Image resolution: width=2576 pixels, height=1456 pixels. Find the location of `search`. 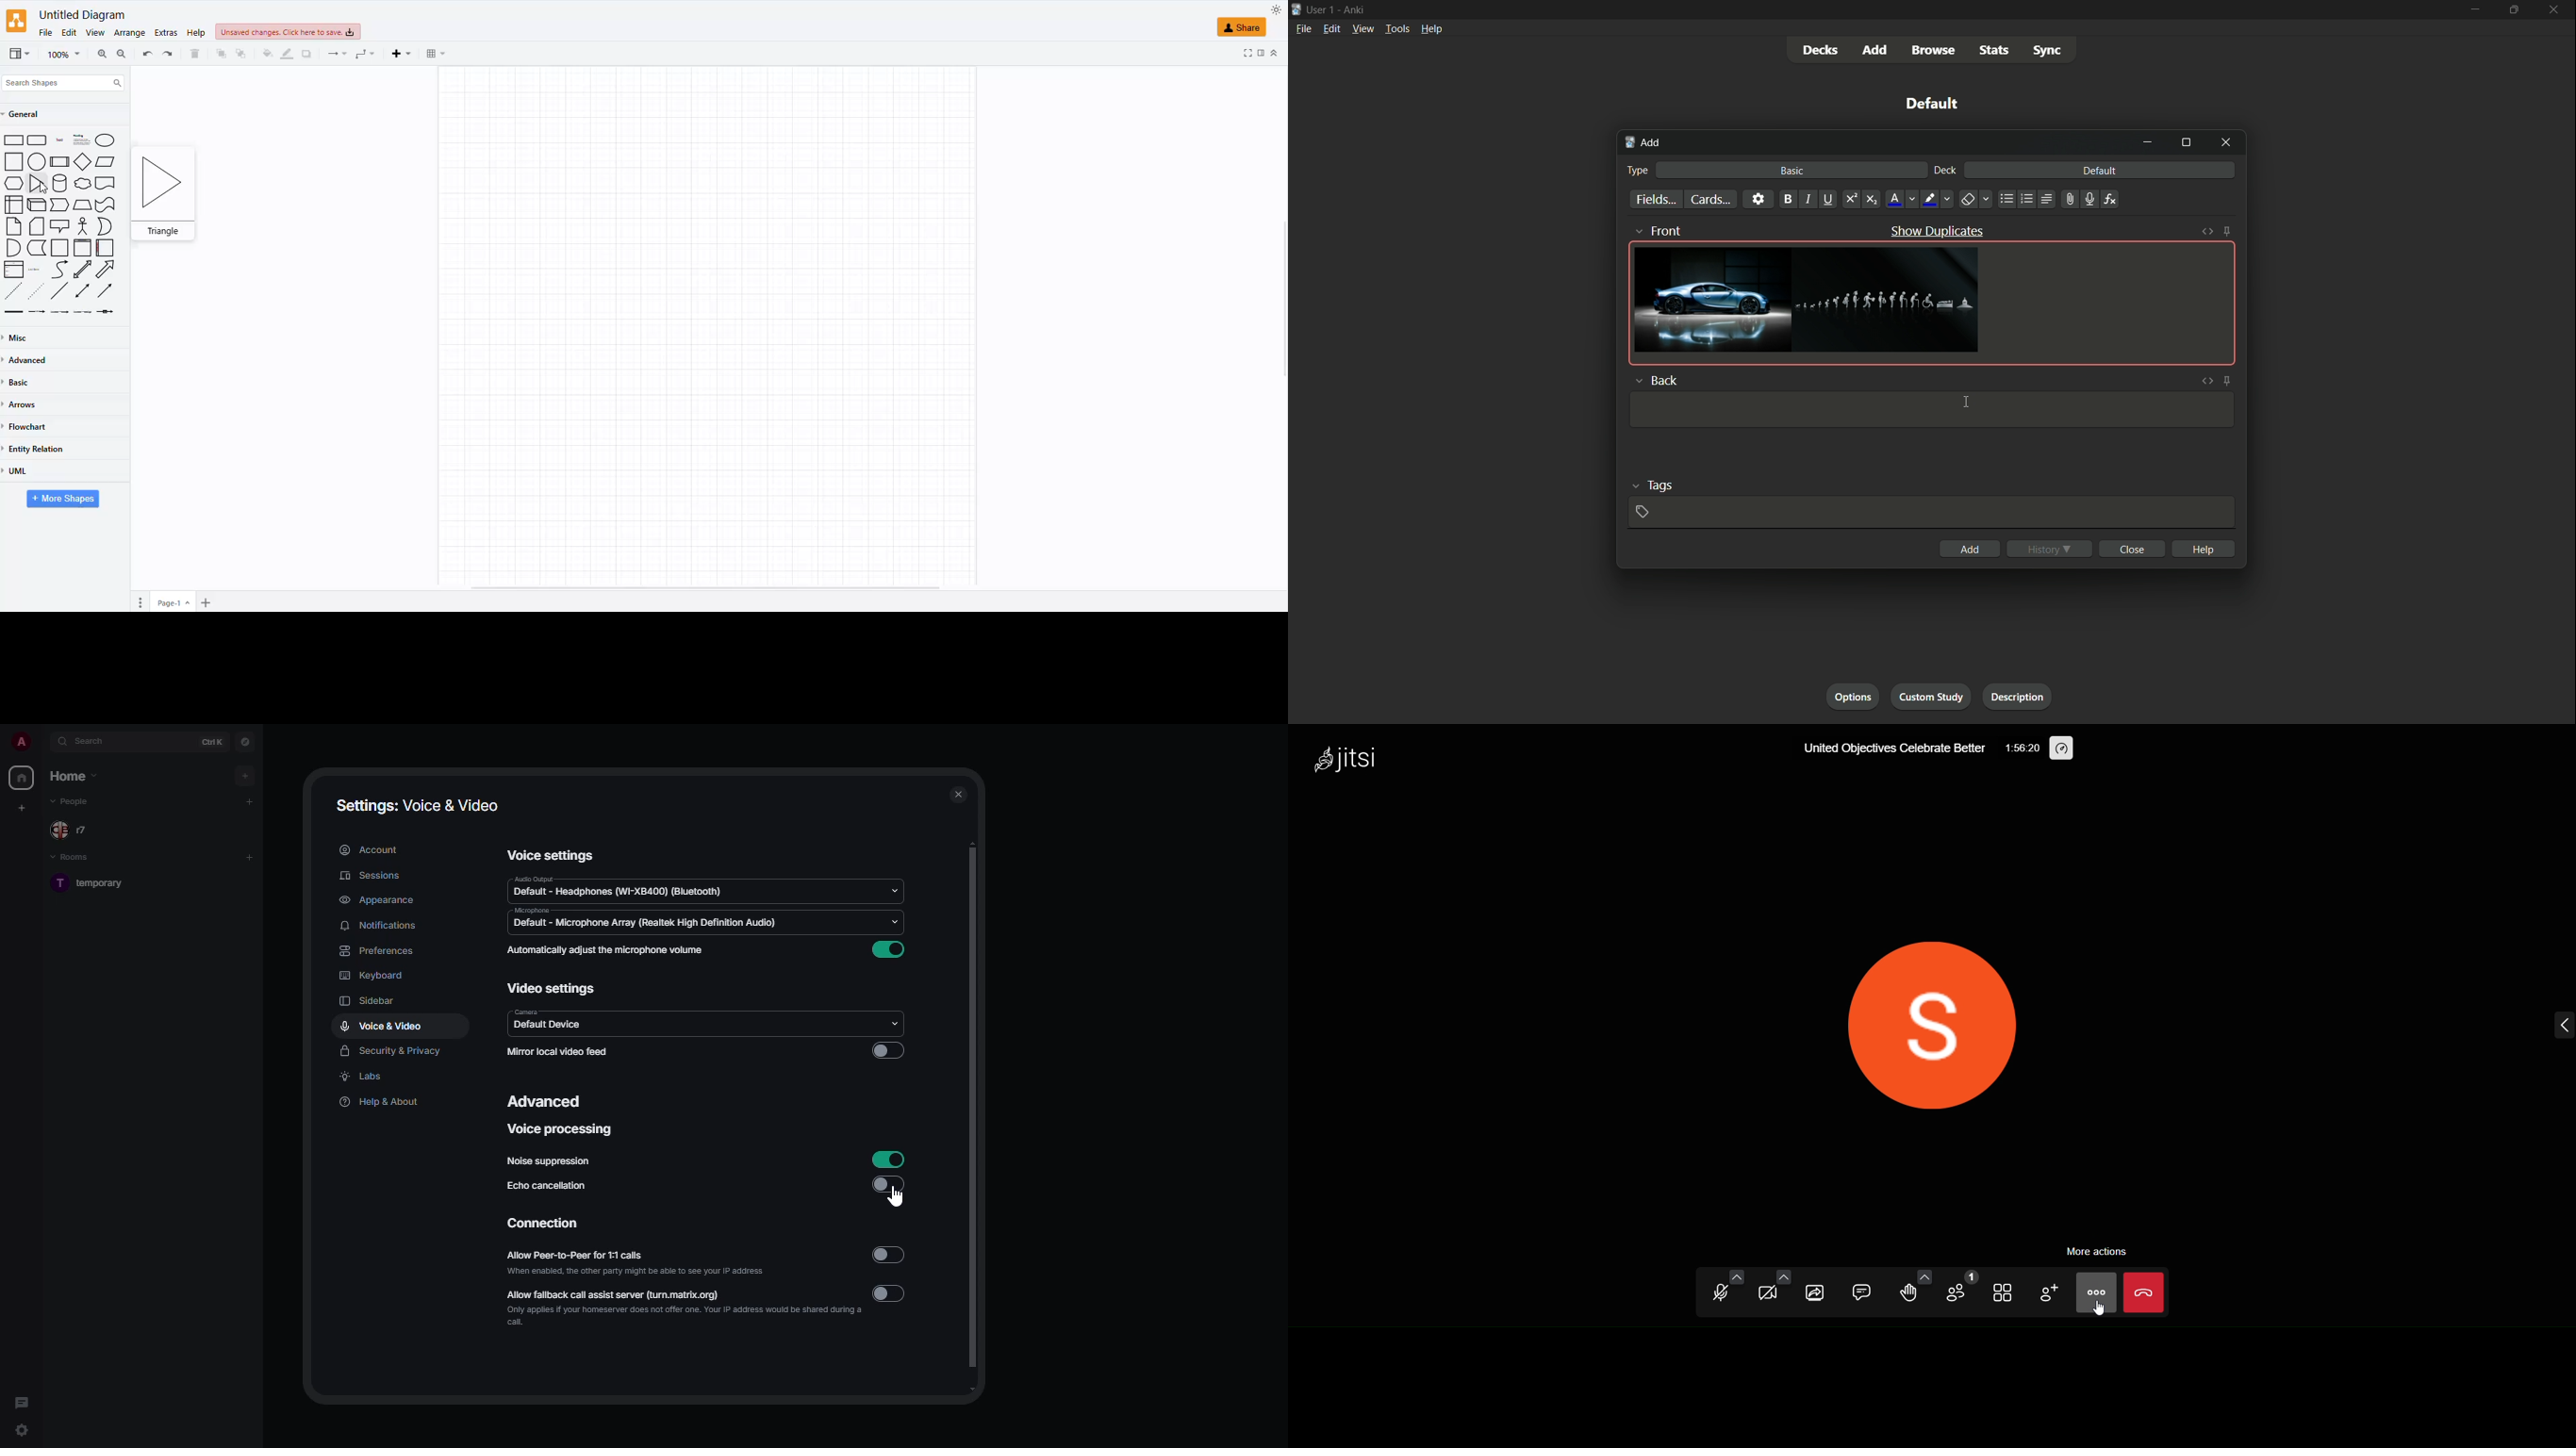

search is located at coordinates (97, 741).